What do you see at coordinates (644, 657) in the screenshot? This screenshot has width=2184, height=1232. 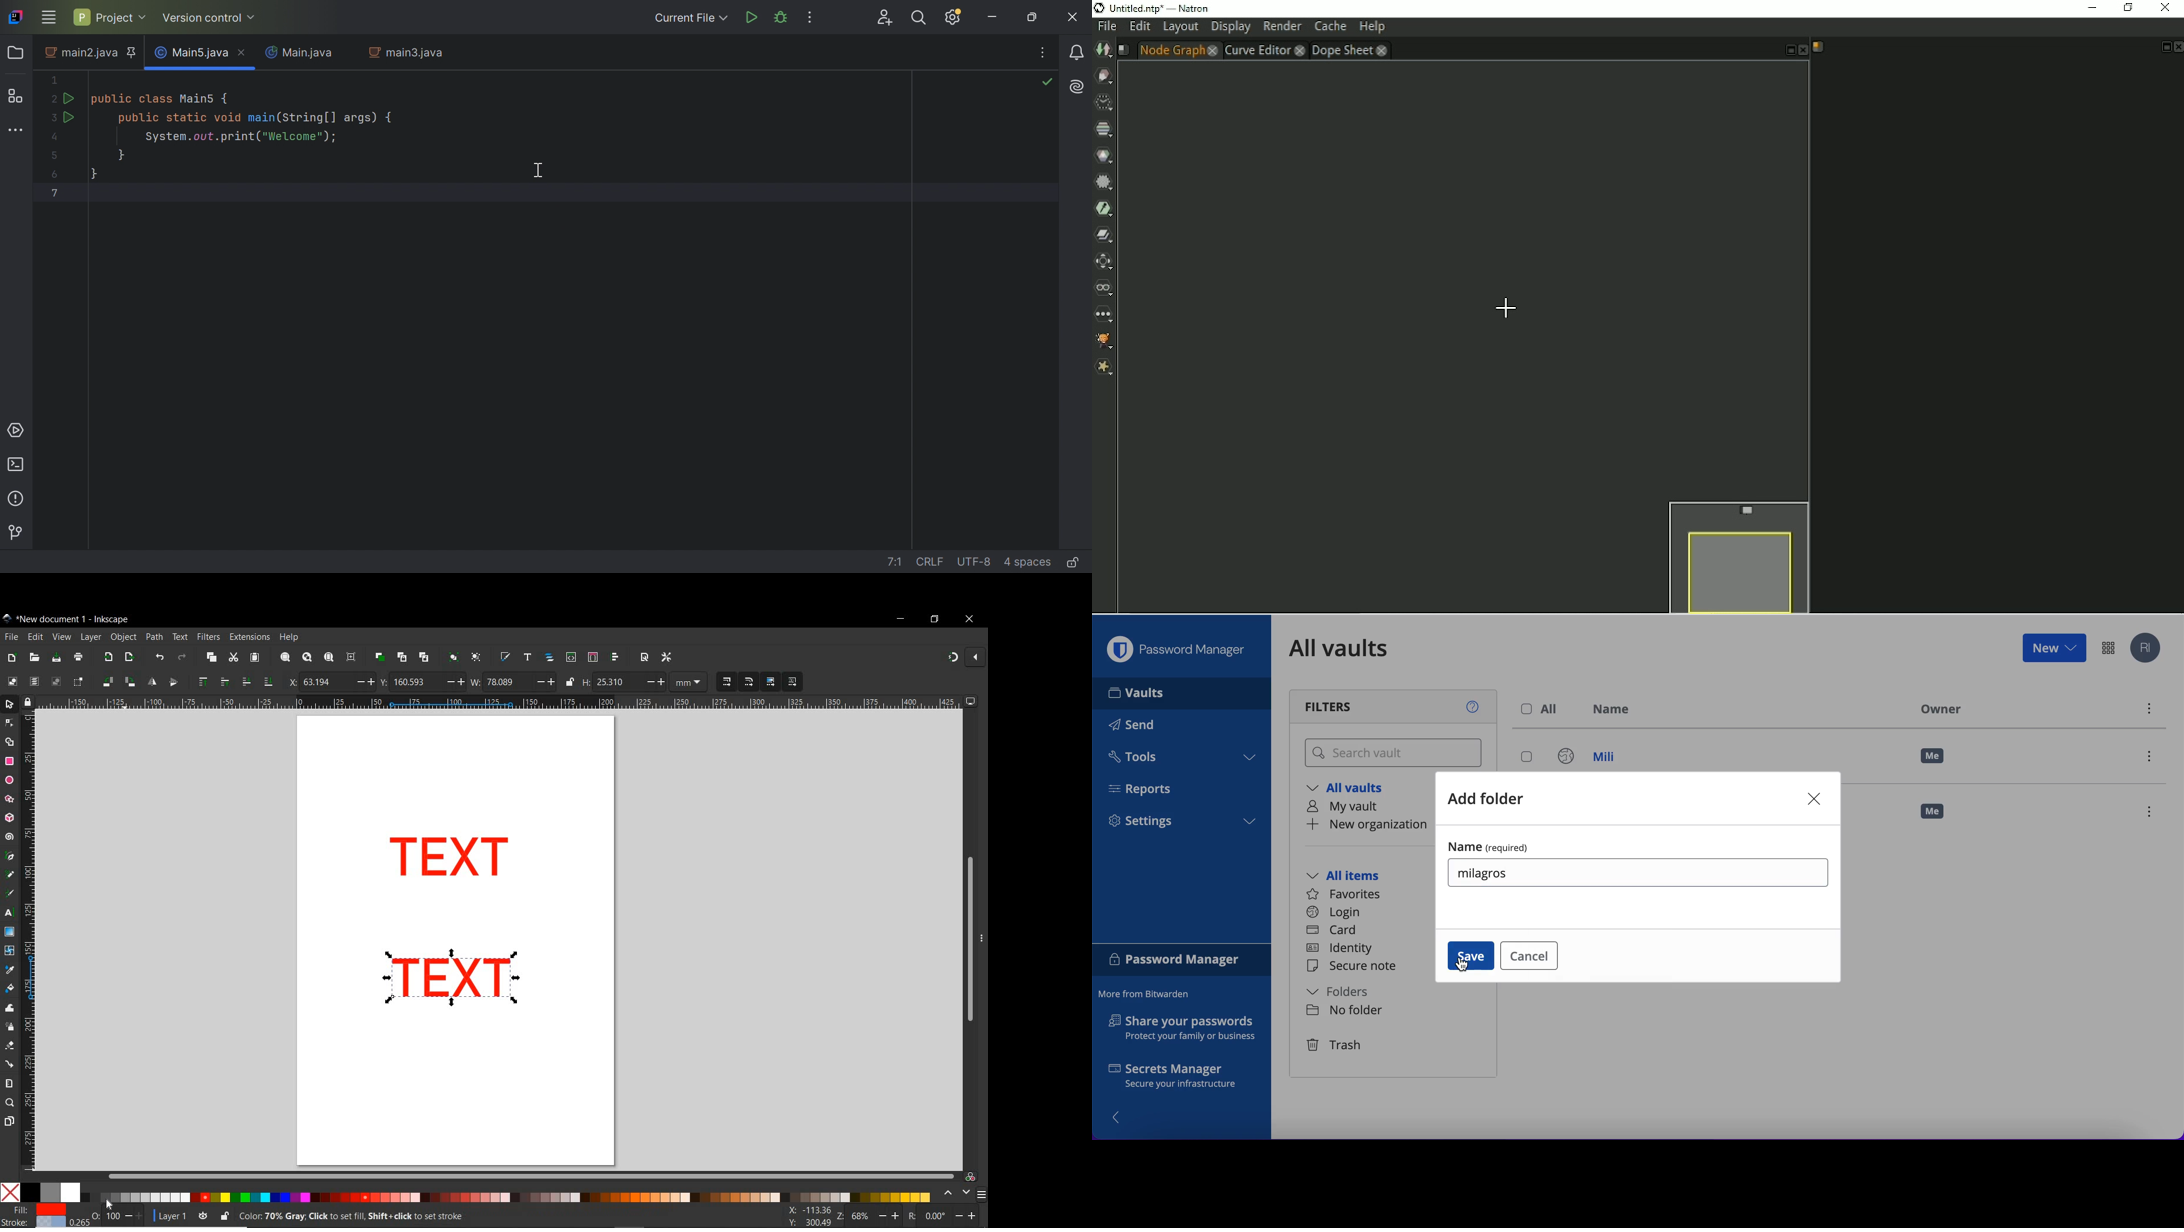 I see `open document properties` at bounding box center [644, 657].